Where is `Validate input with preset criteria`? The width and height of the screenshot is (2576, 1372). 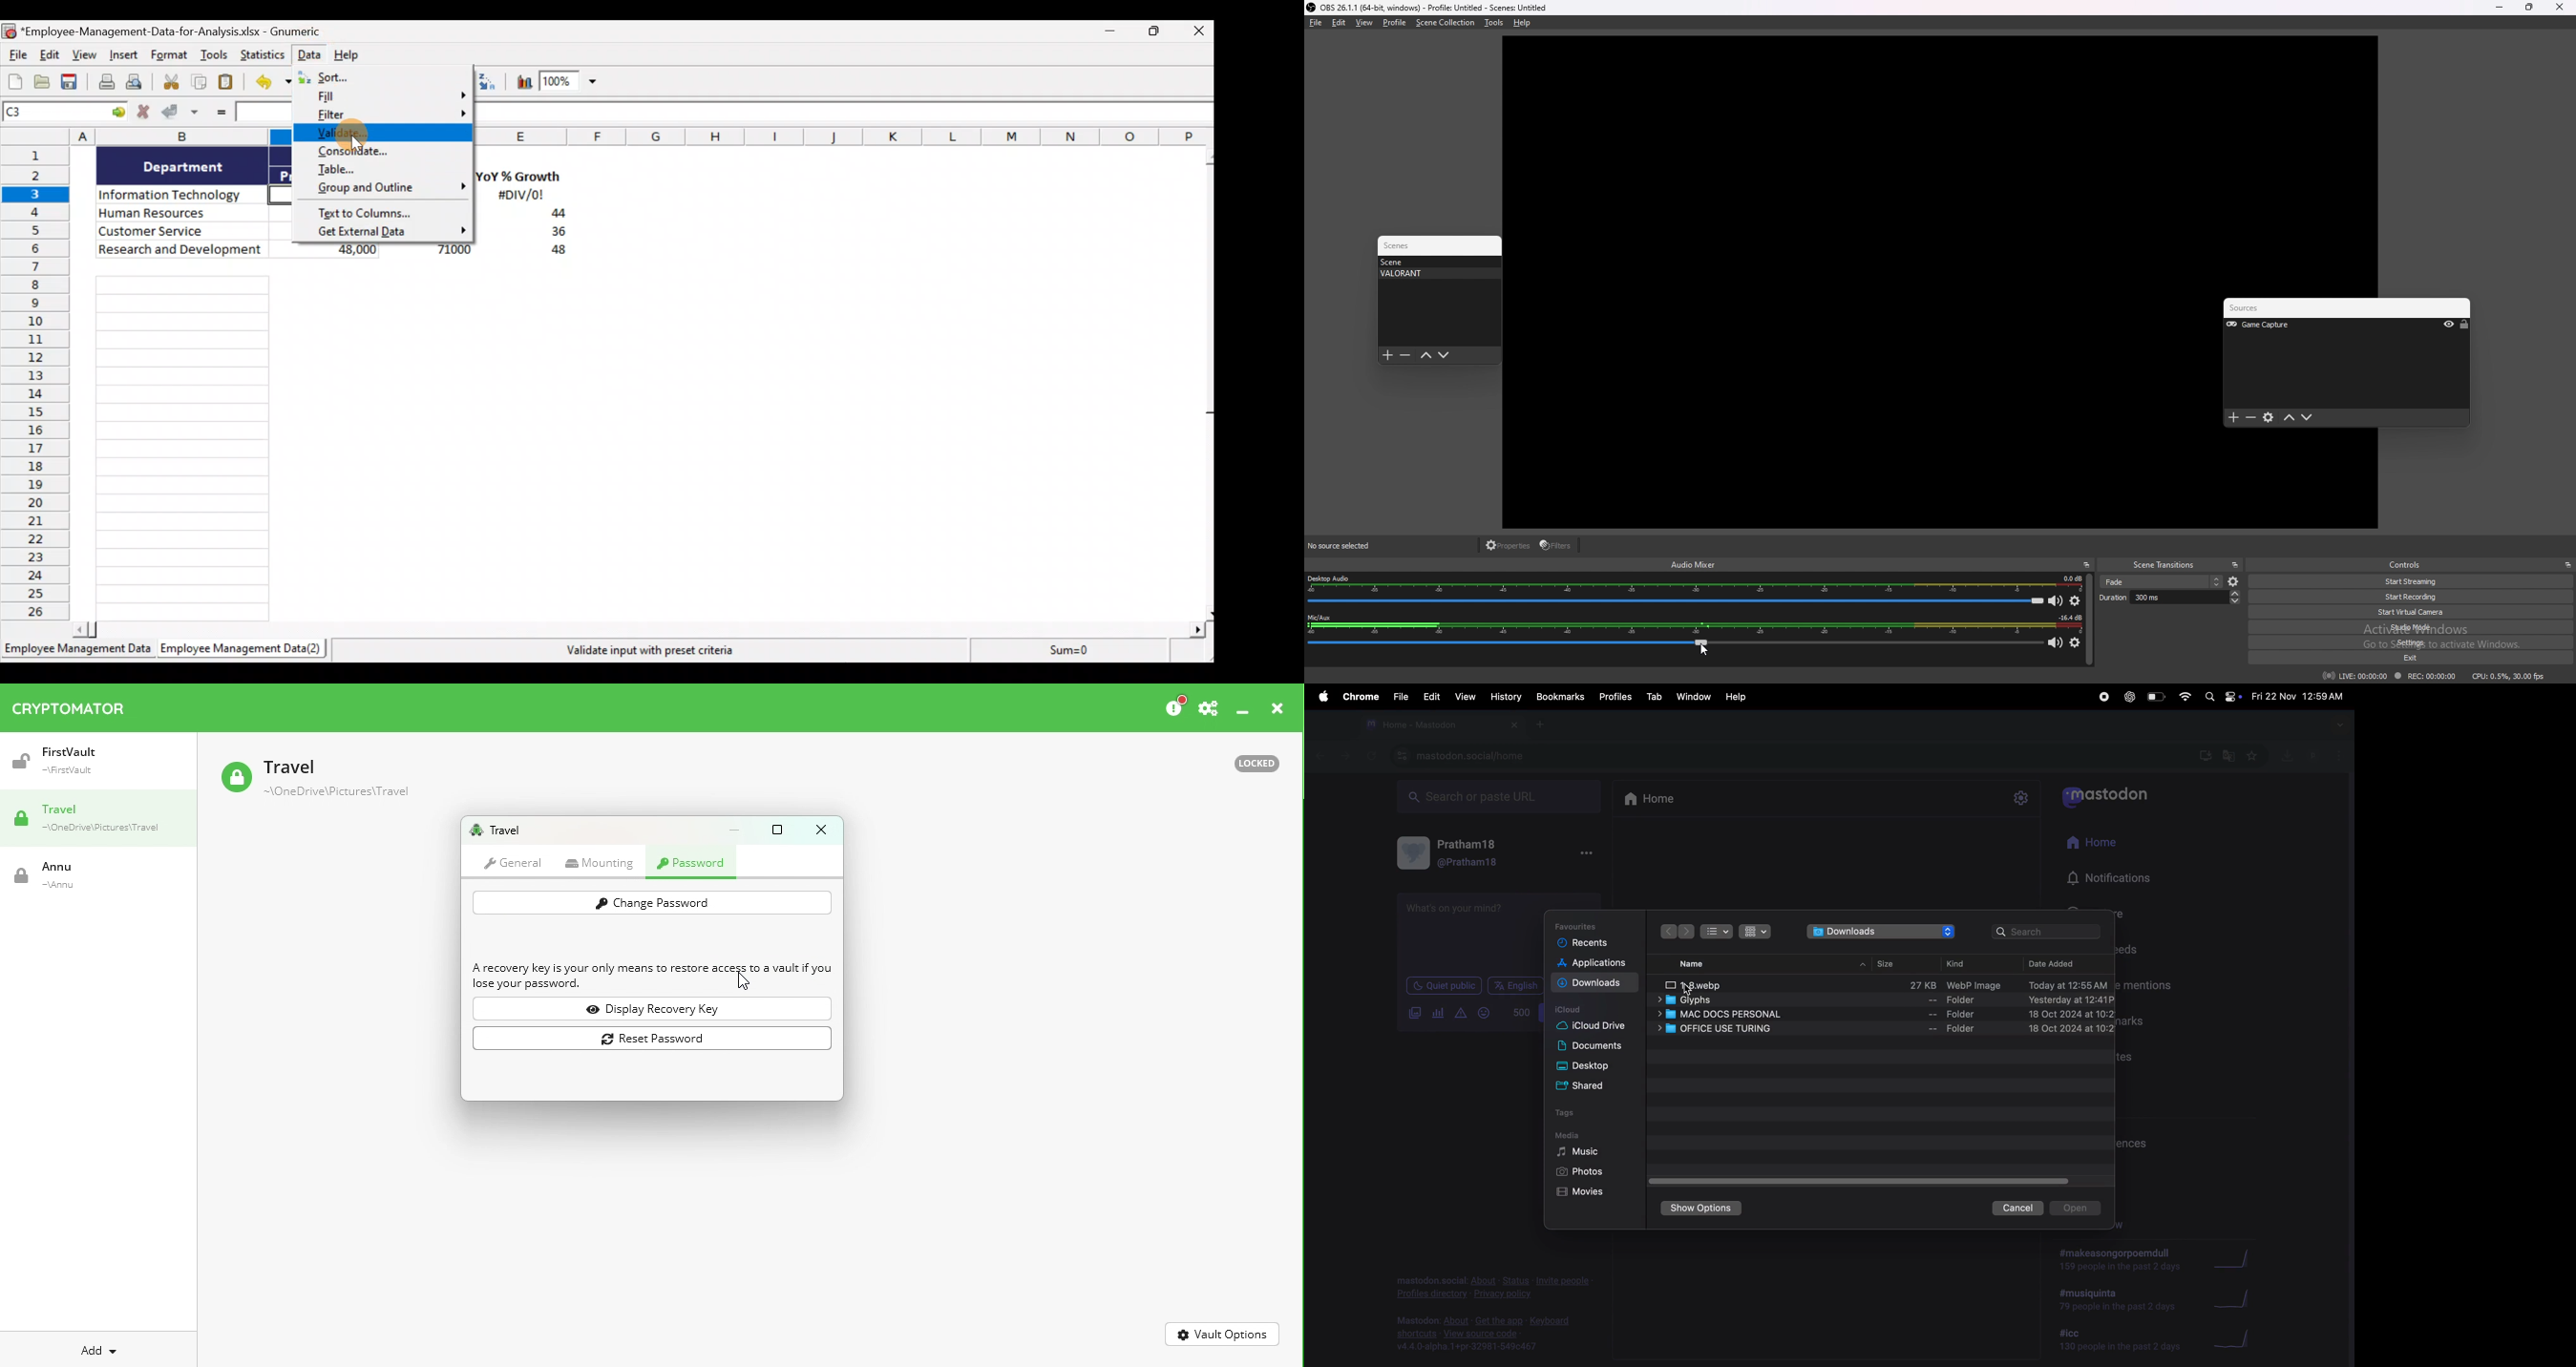
Validate input with preset criteria is located at coordinates (660, 650).